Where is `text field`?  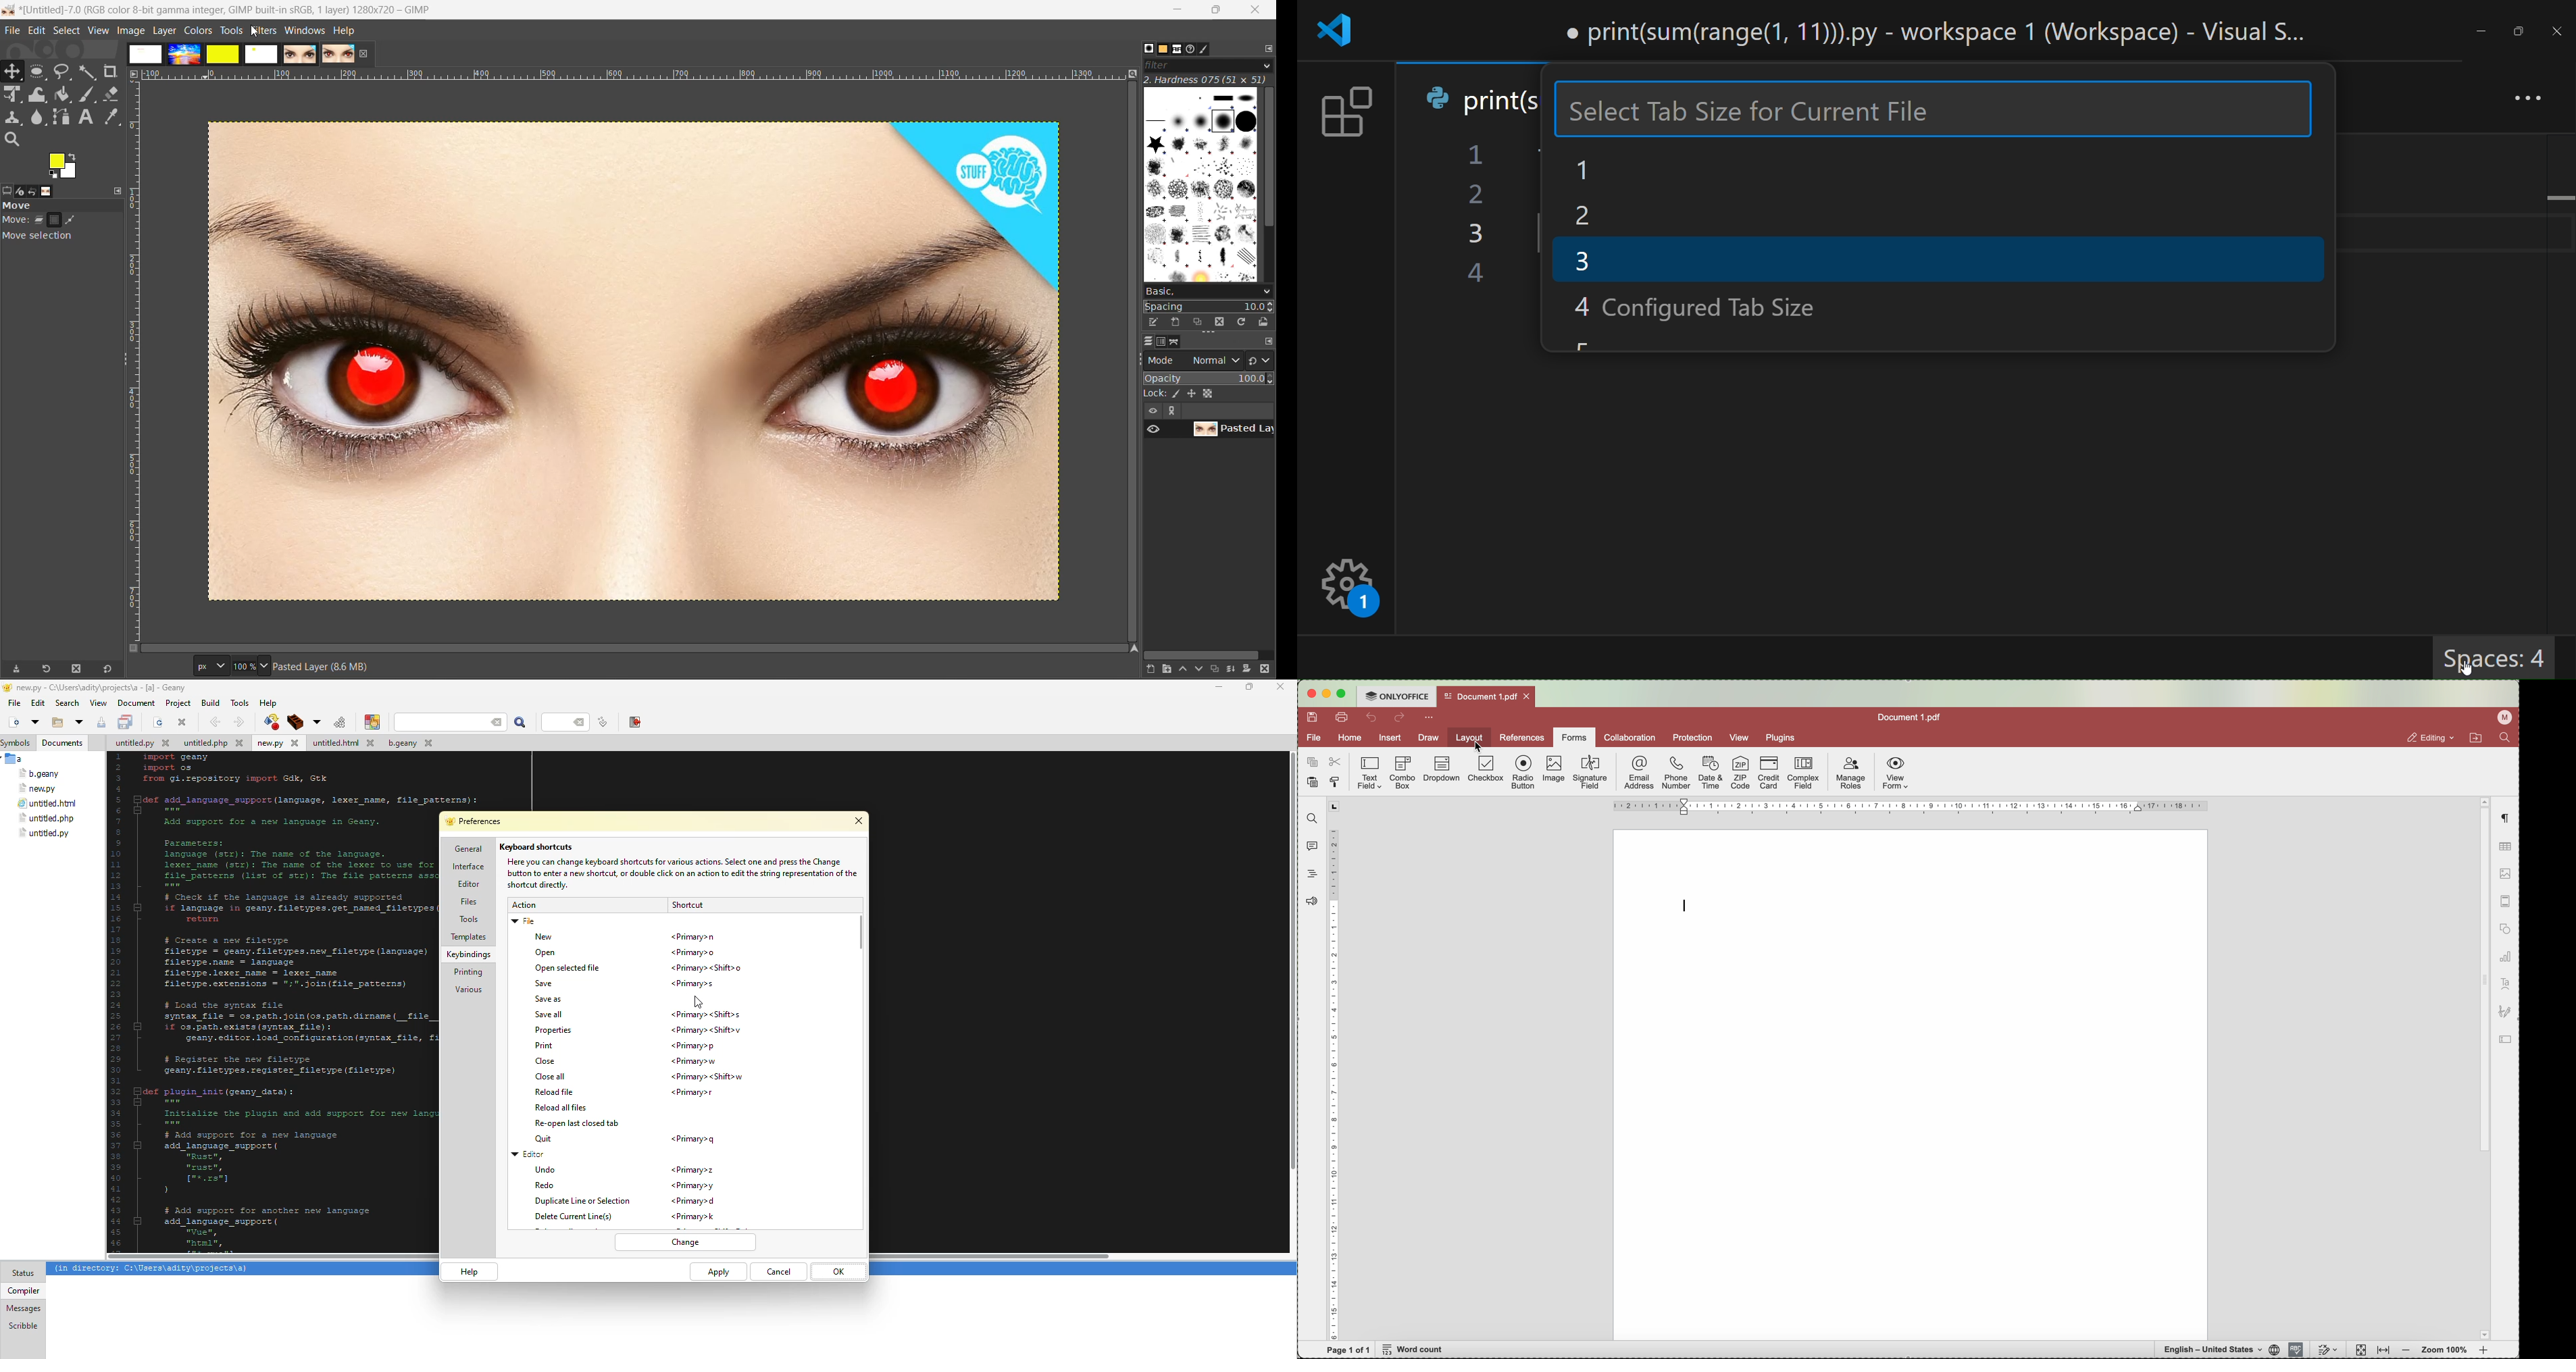 text field is located at coordinates (1371, 774).